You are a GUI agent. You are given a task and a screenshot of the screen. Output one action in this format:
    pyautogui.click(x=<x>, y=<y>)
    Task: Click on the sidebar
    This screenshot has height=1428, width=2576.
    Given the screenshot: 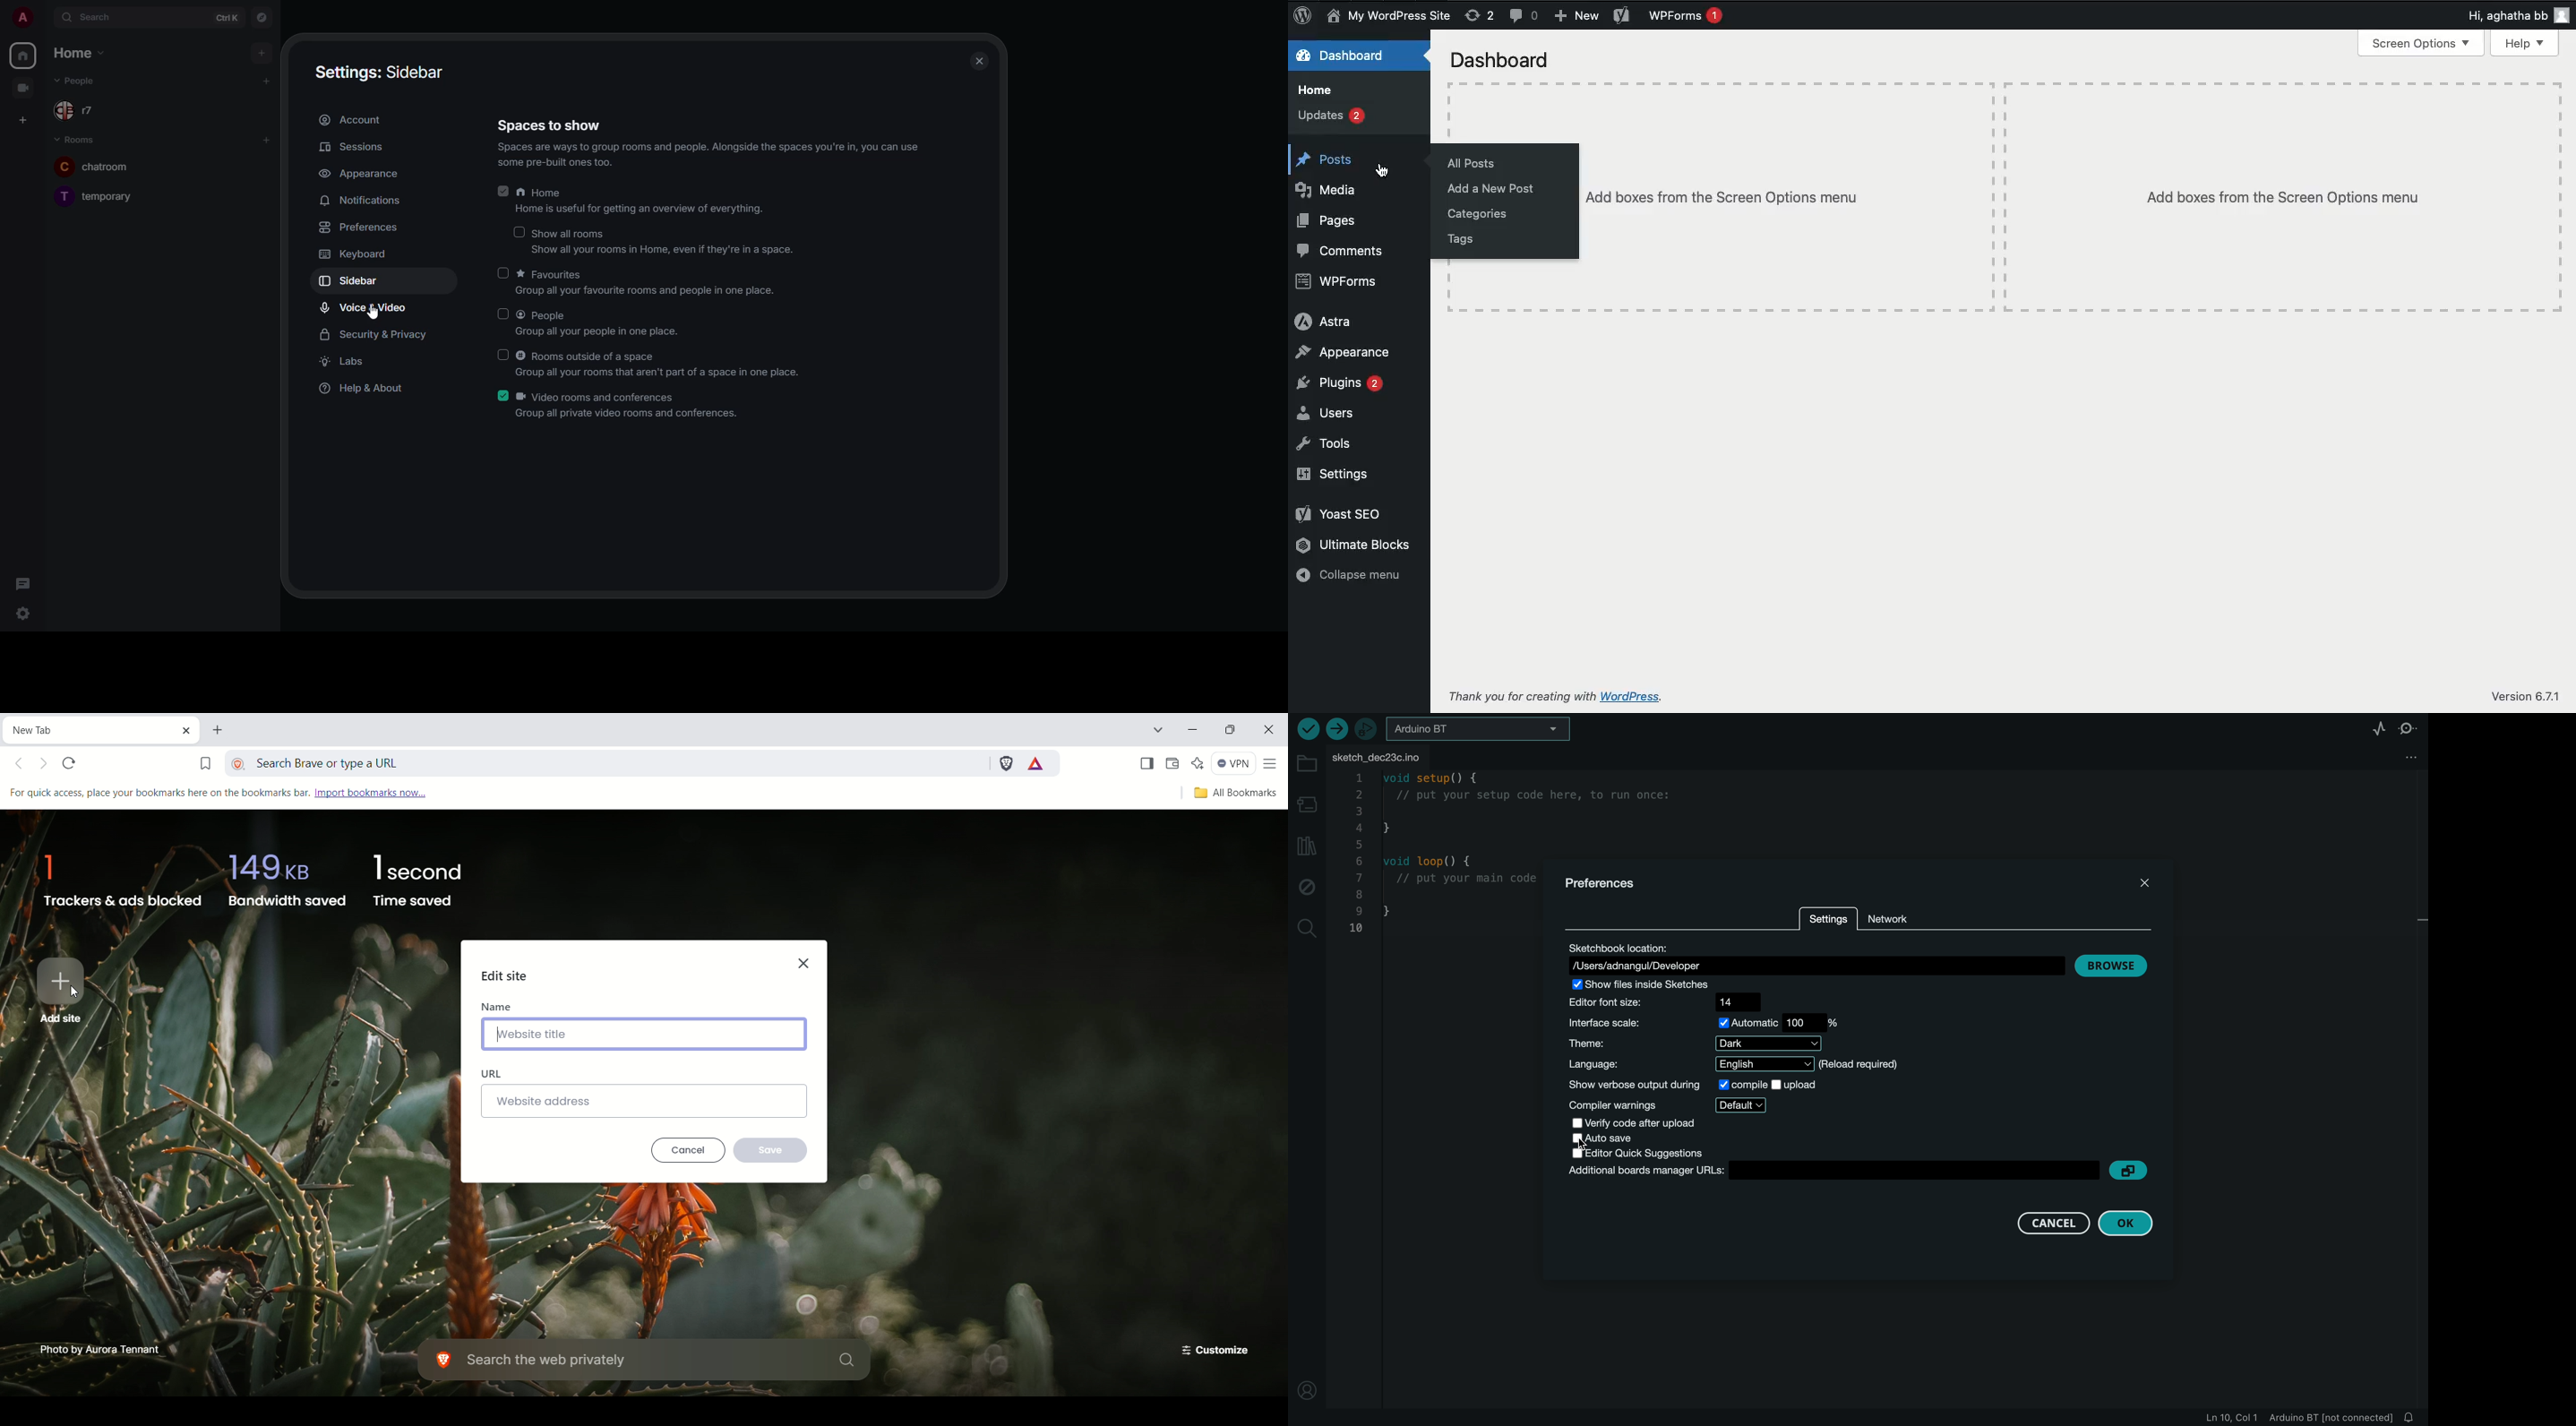 What is the action you would take?
    pyautogui.click(x=356, y=281)
    